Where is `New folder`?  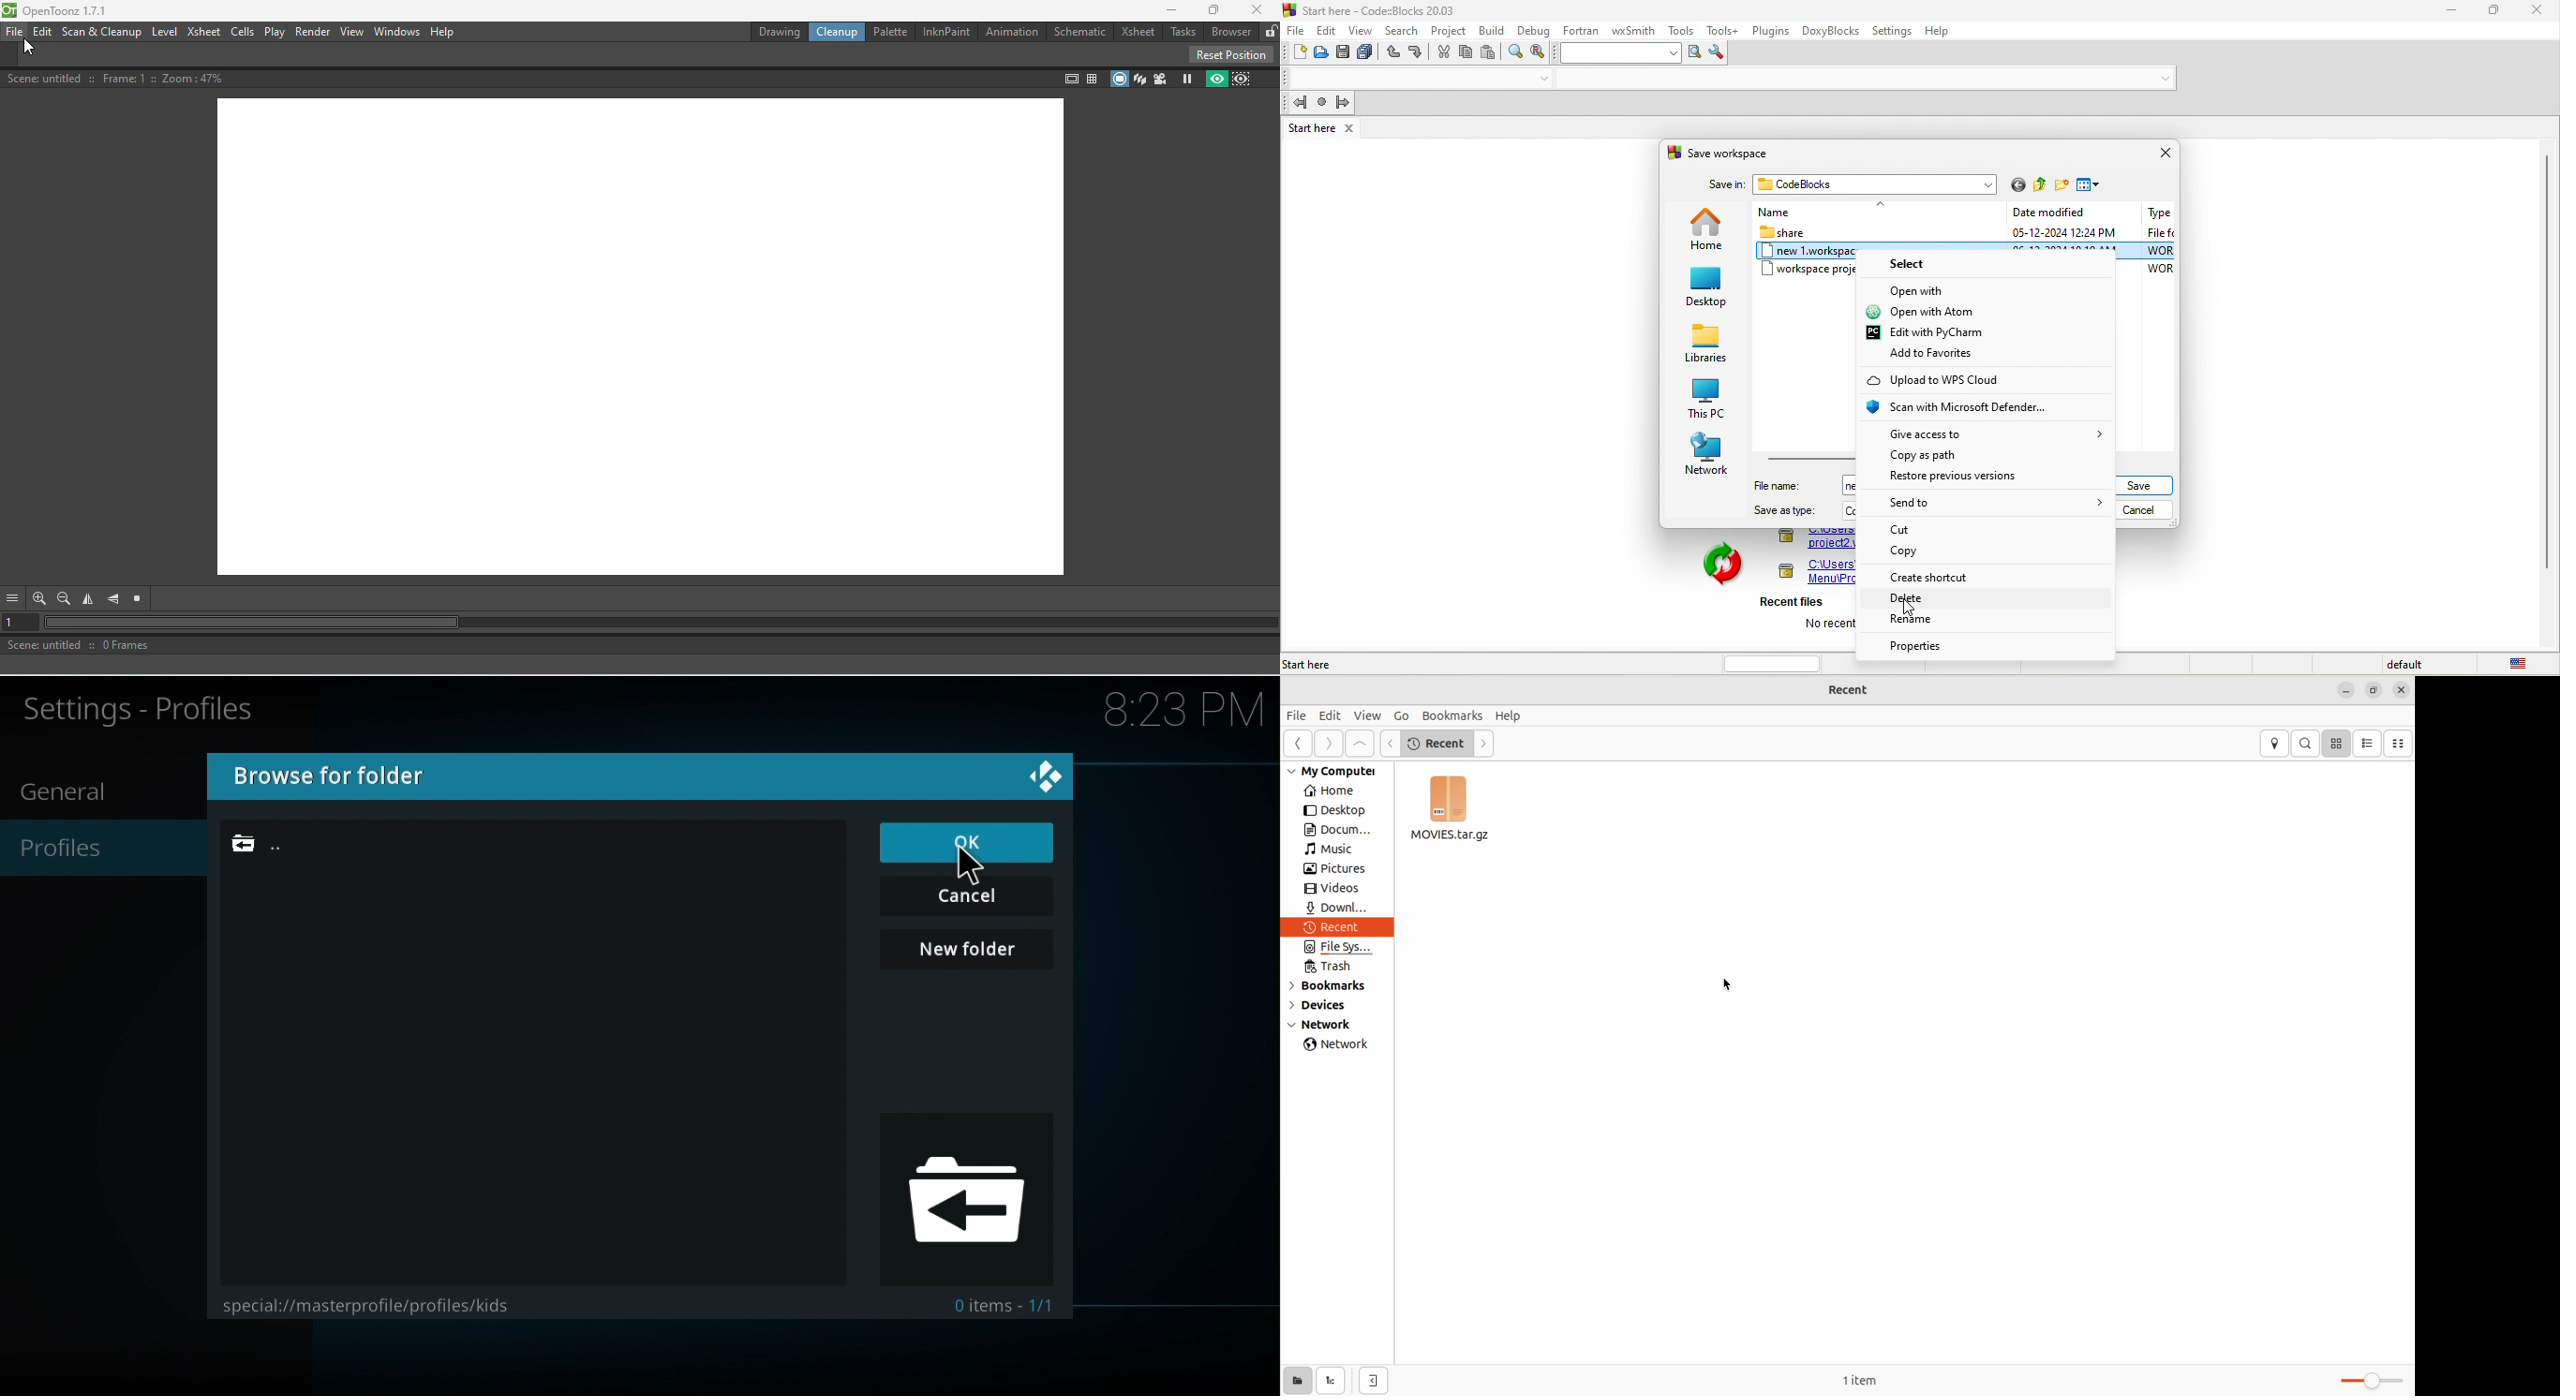 New folder is located at coordinates (967, 949).